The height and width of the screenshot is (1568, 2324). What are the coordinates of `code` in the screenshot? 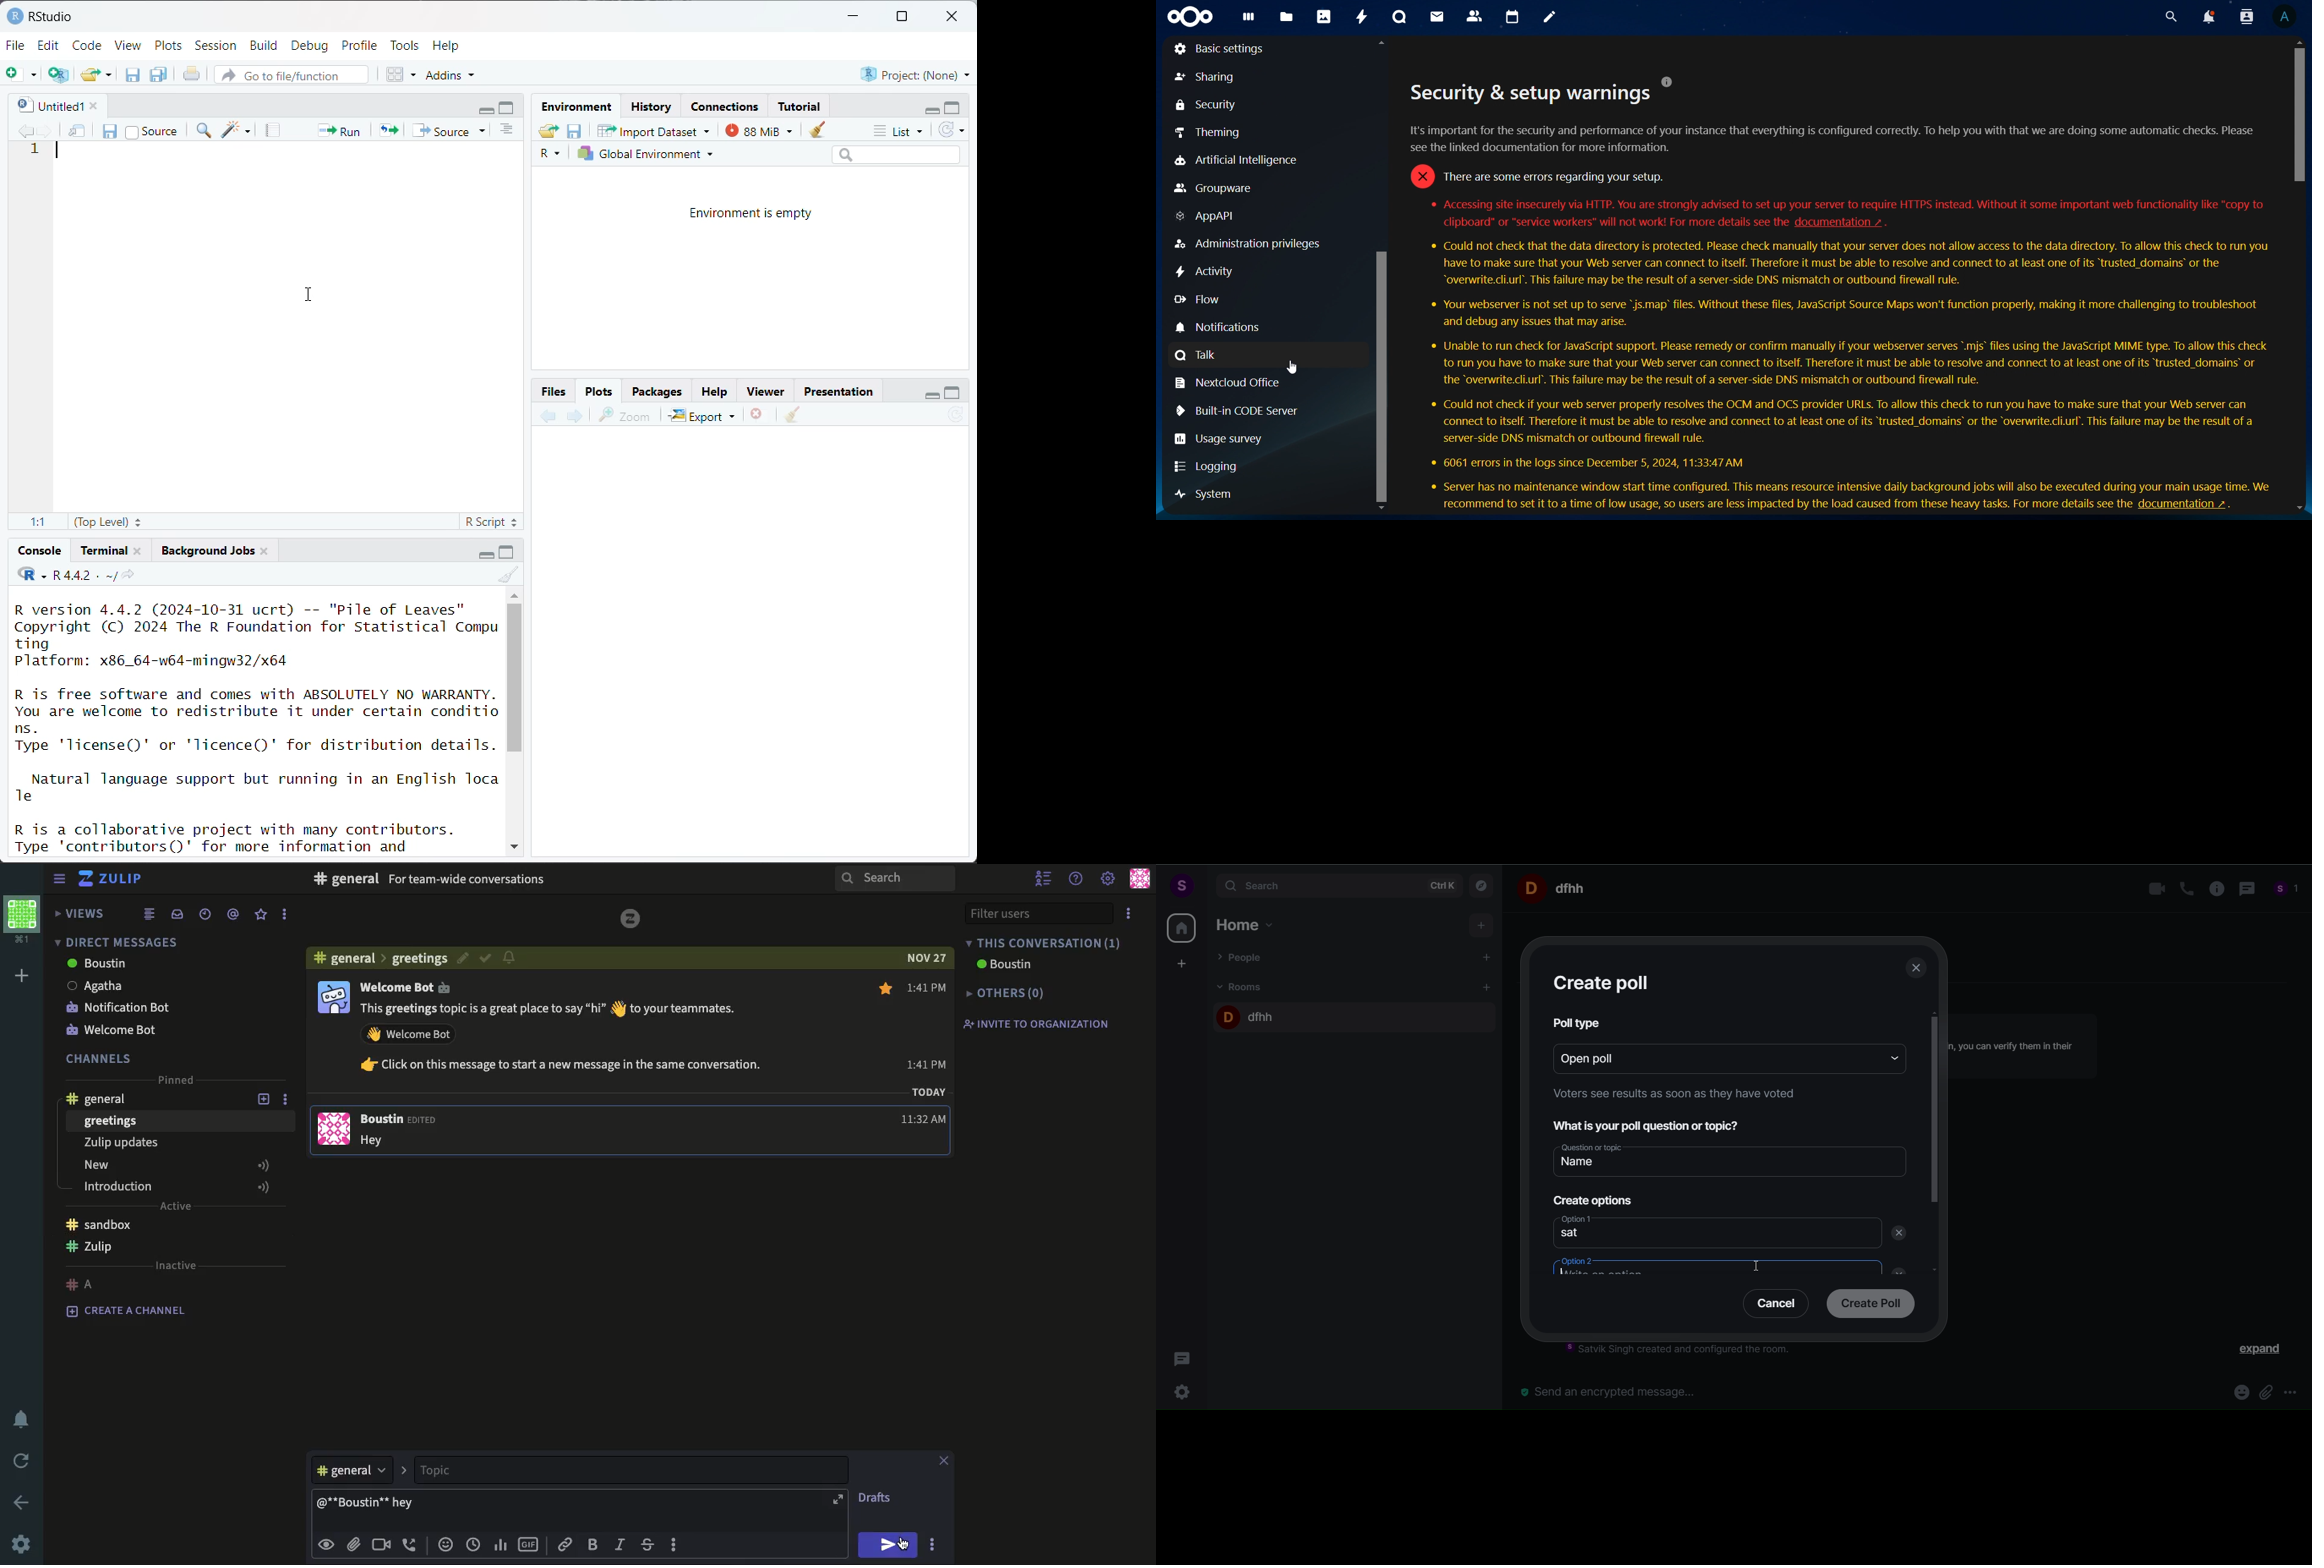 It's located at (31, 575).